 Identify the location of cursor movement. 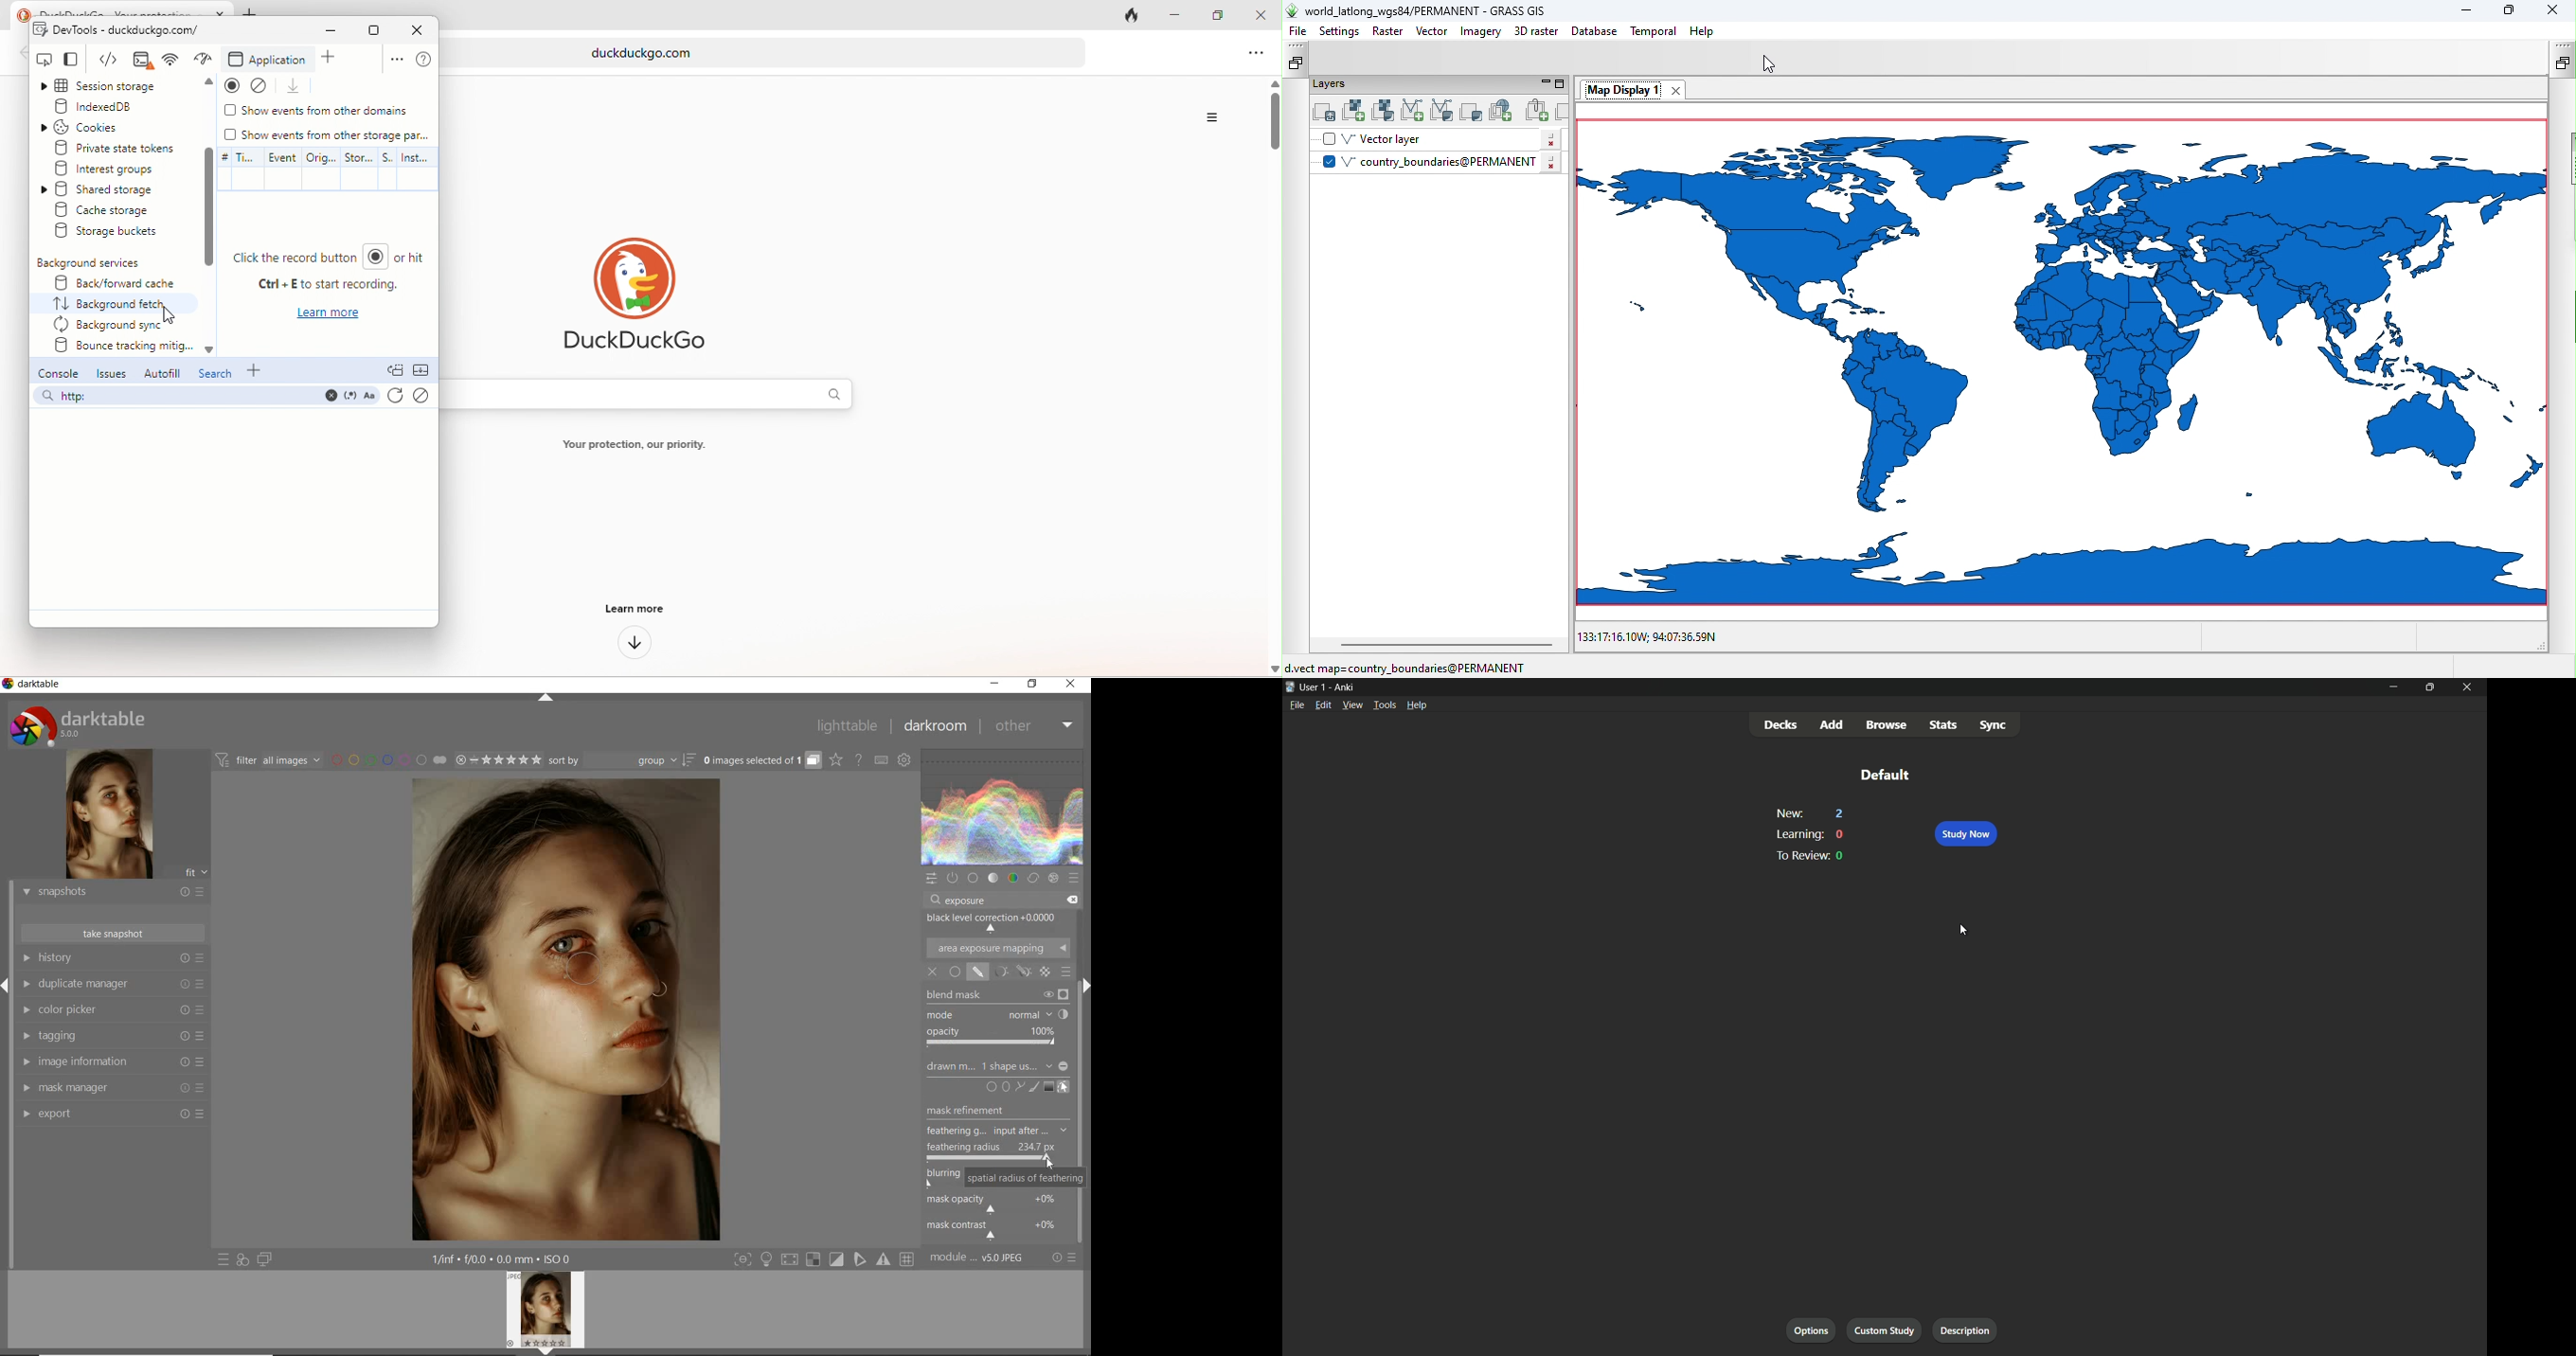
(172, 312).